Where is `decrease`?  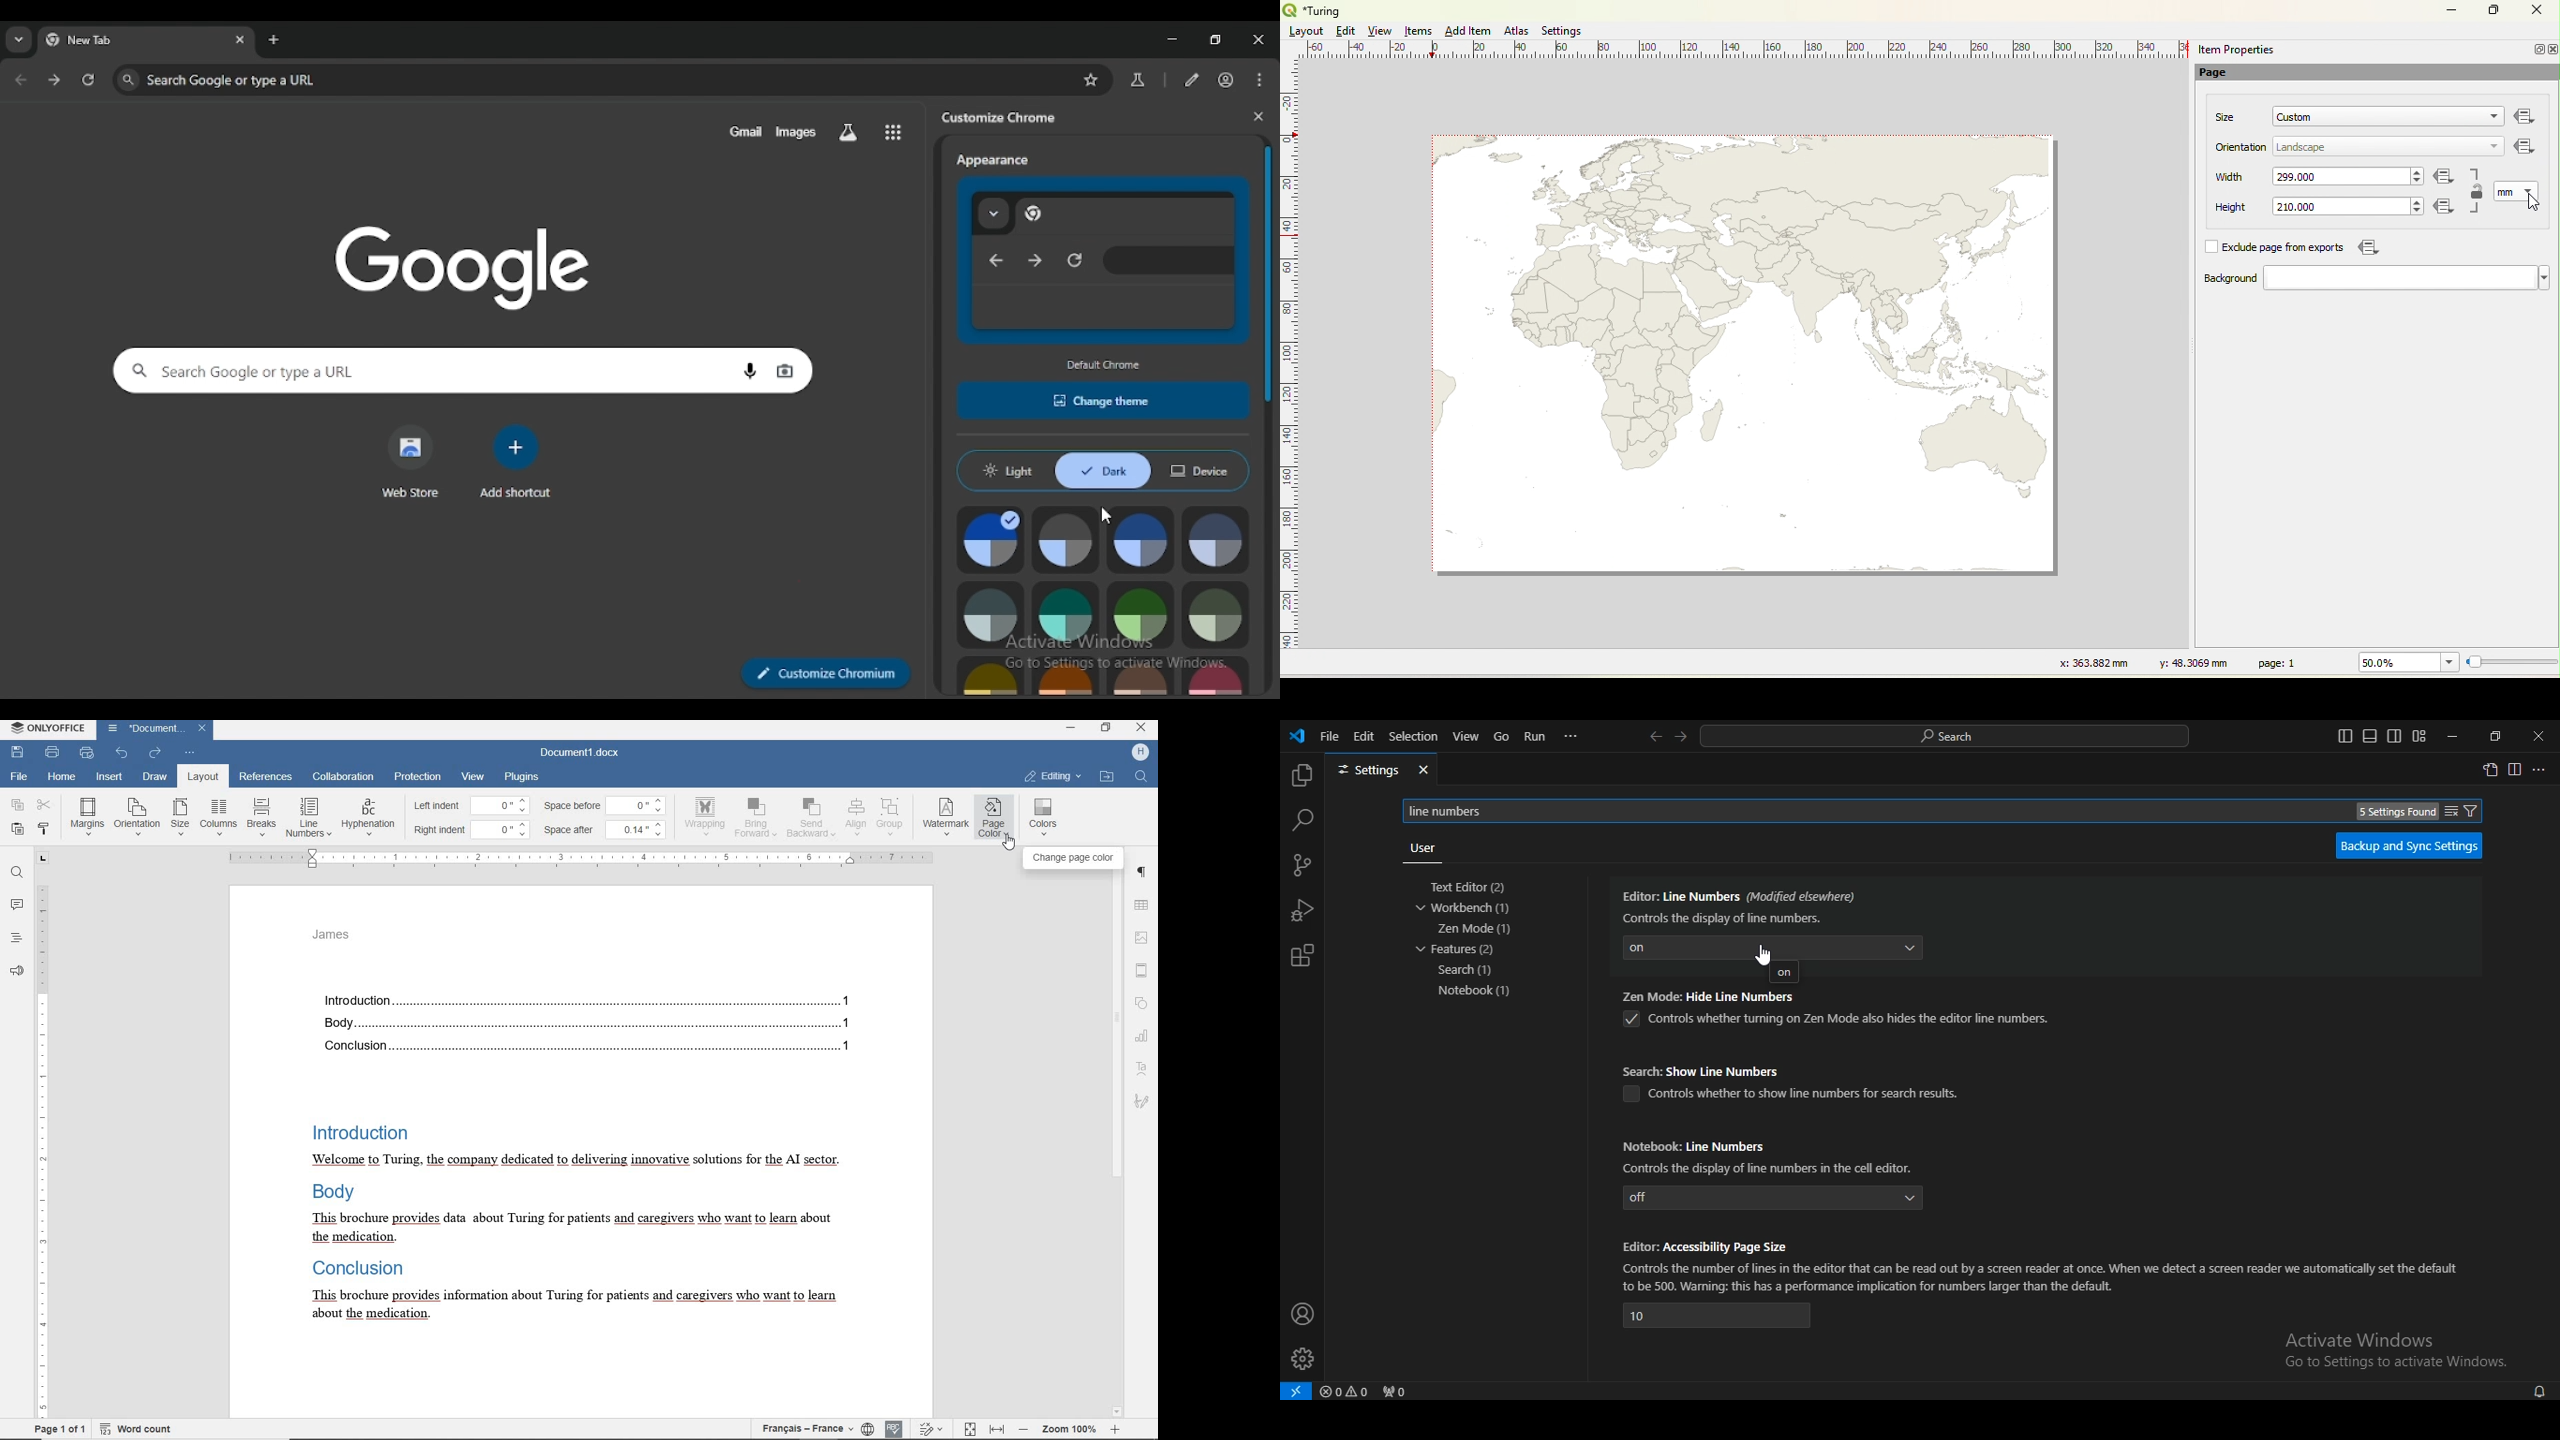 decrease is located at coordinates (2417, 182).